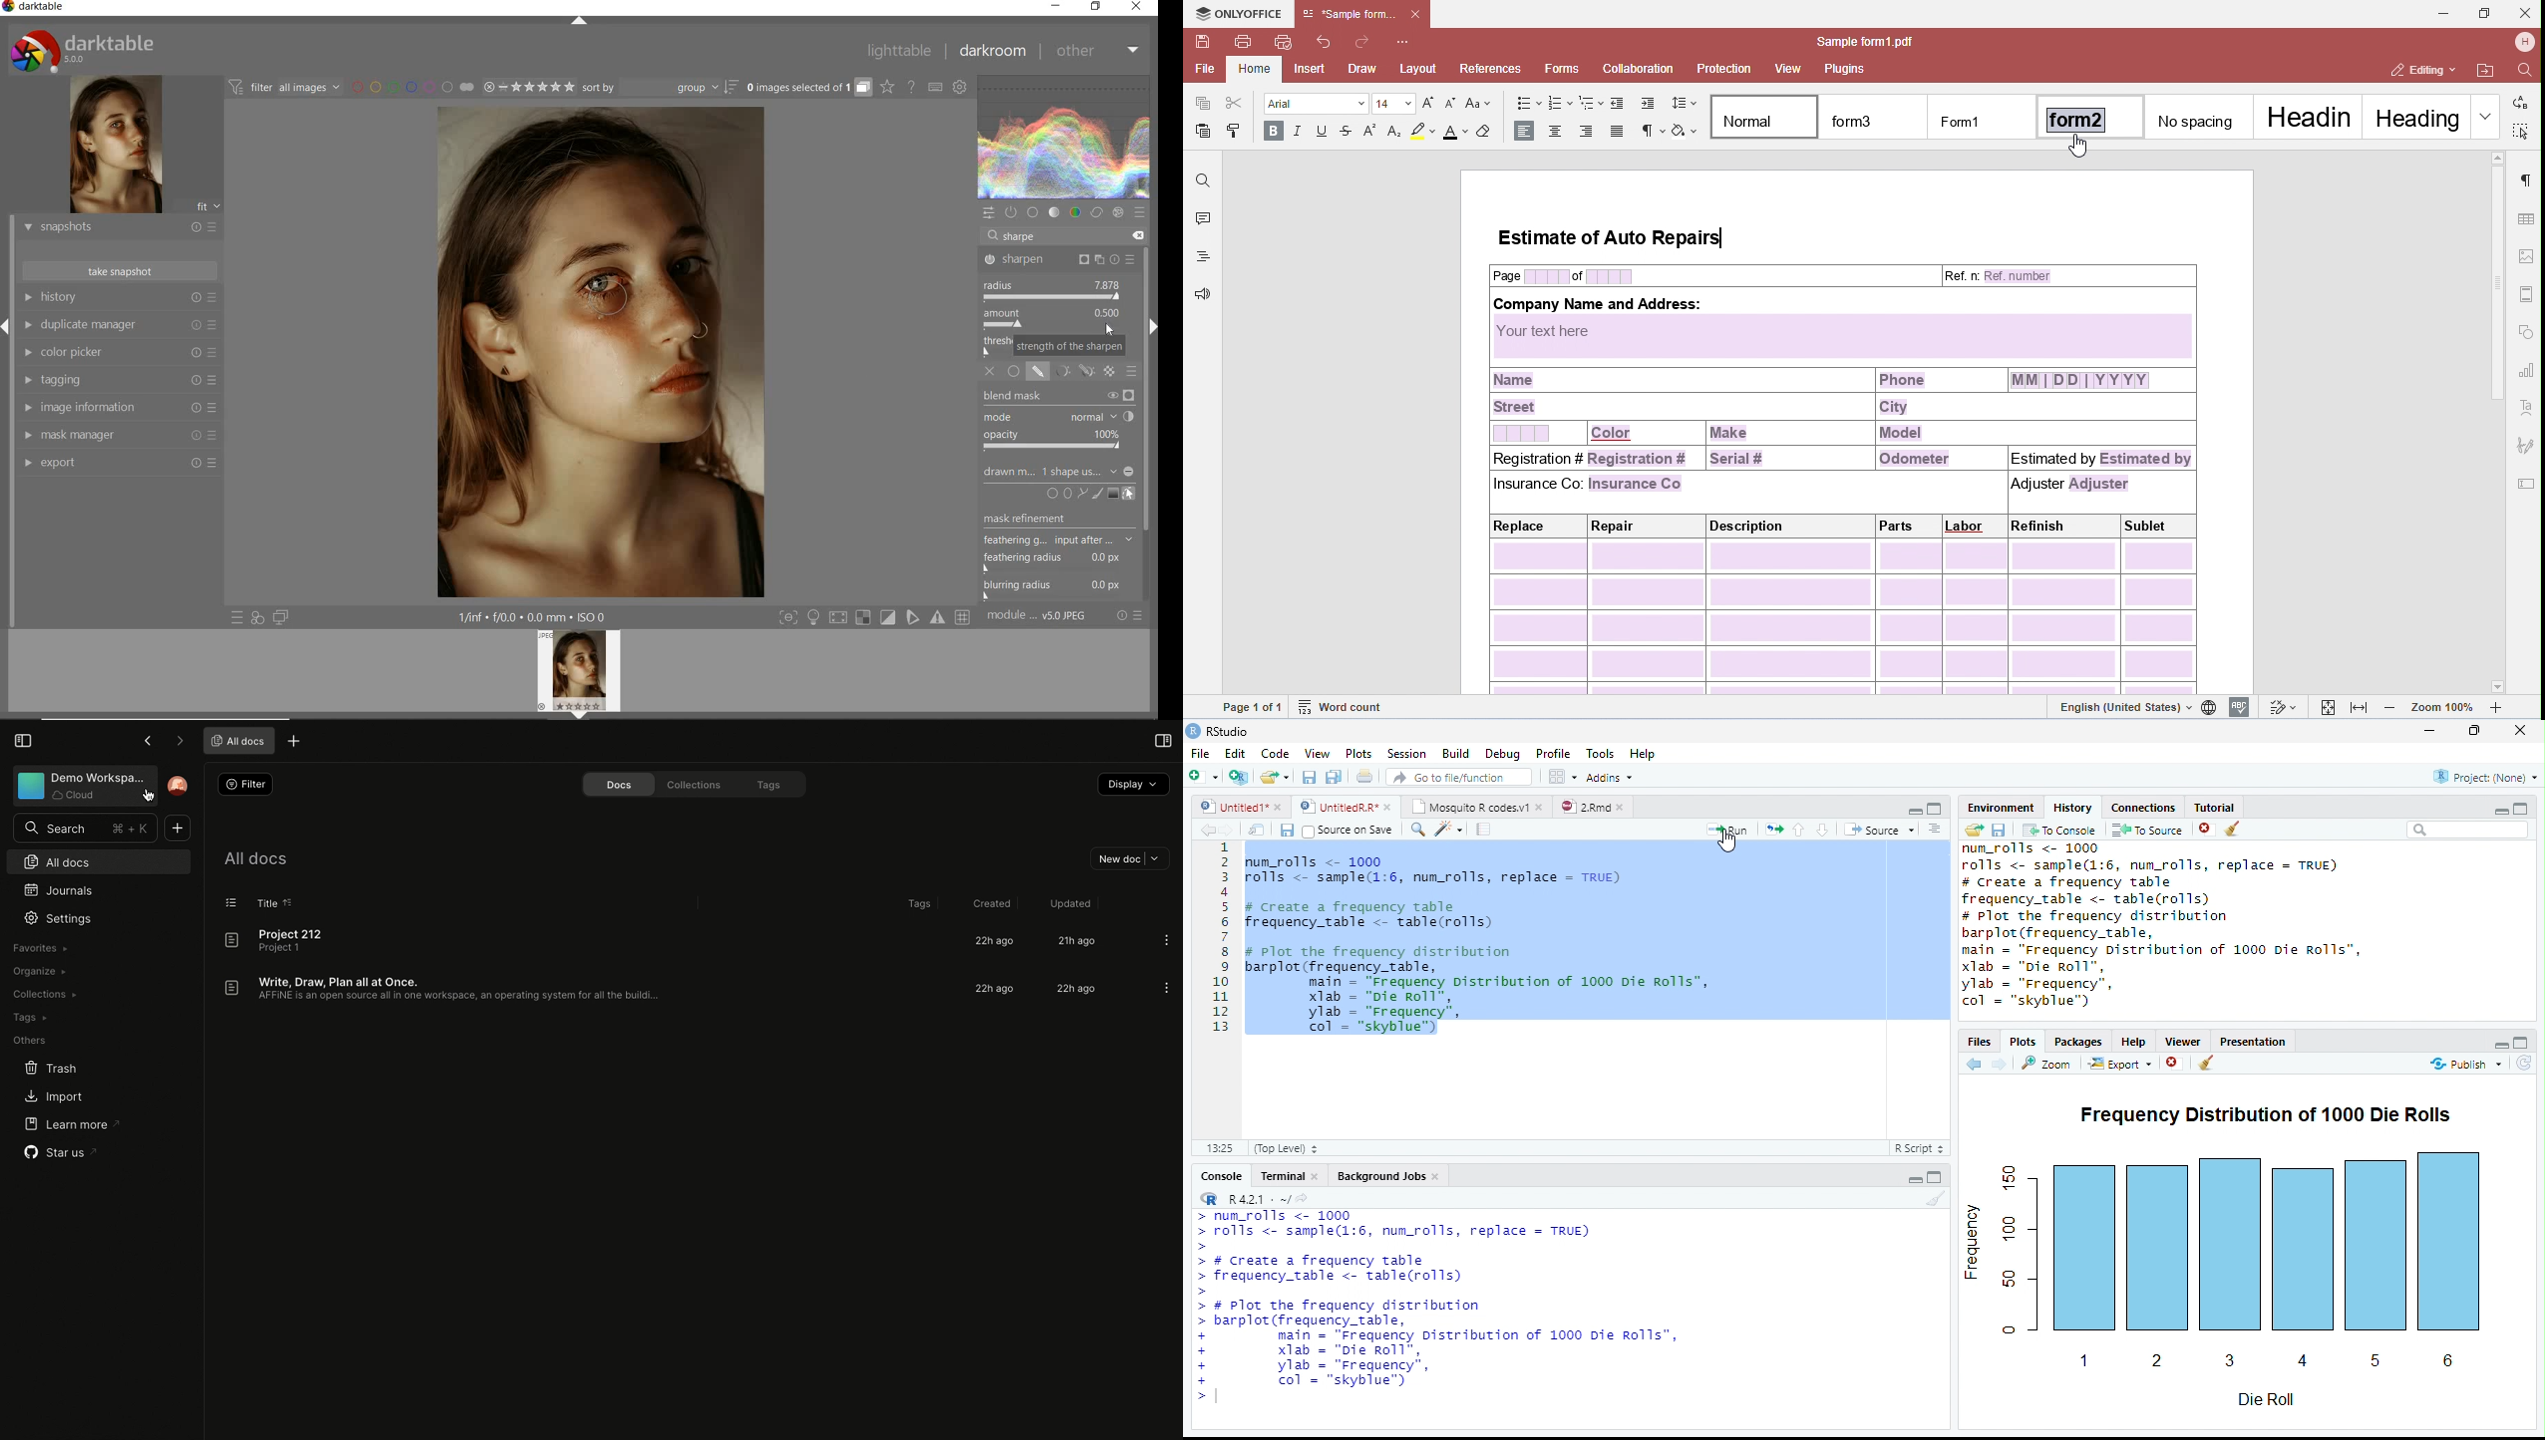 The image size is (2548, 1456). I want to click on Session, so click(1407, 753).